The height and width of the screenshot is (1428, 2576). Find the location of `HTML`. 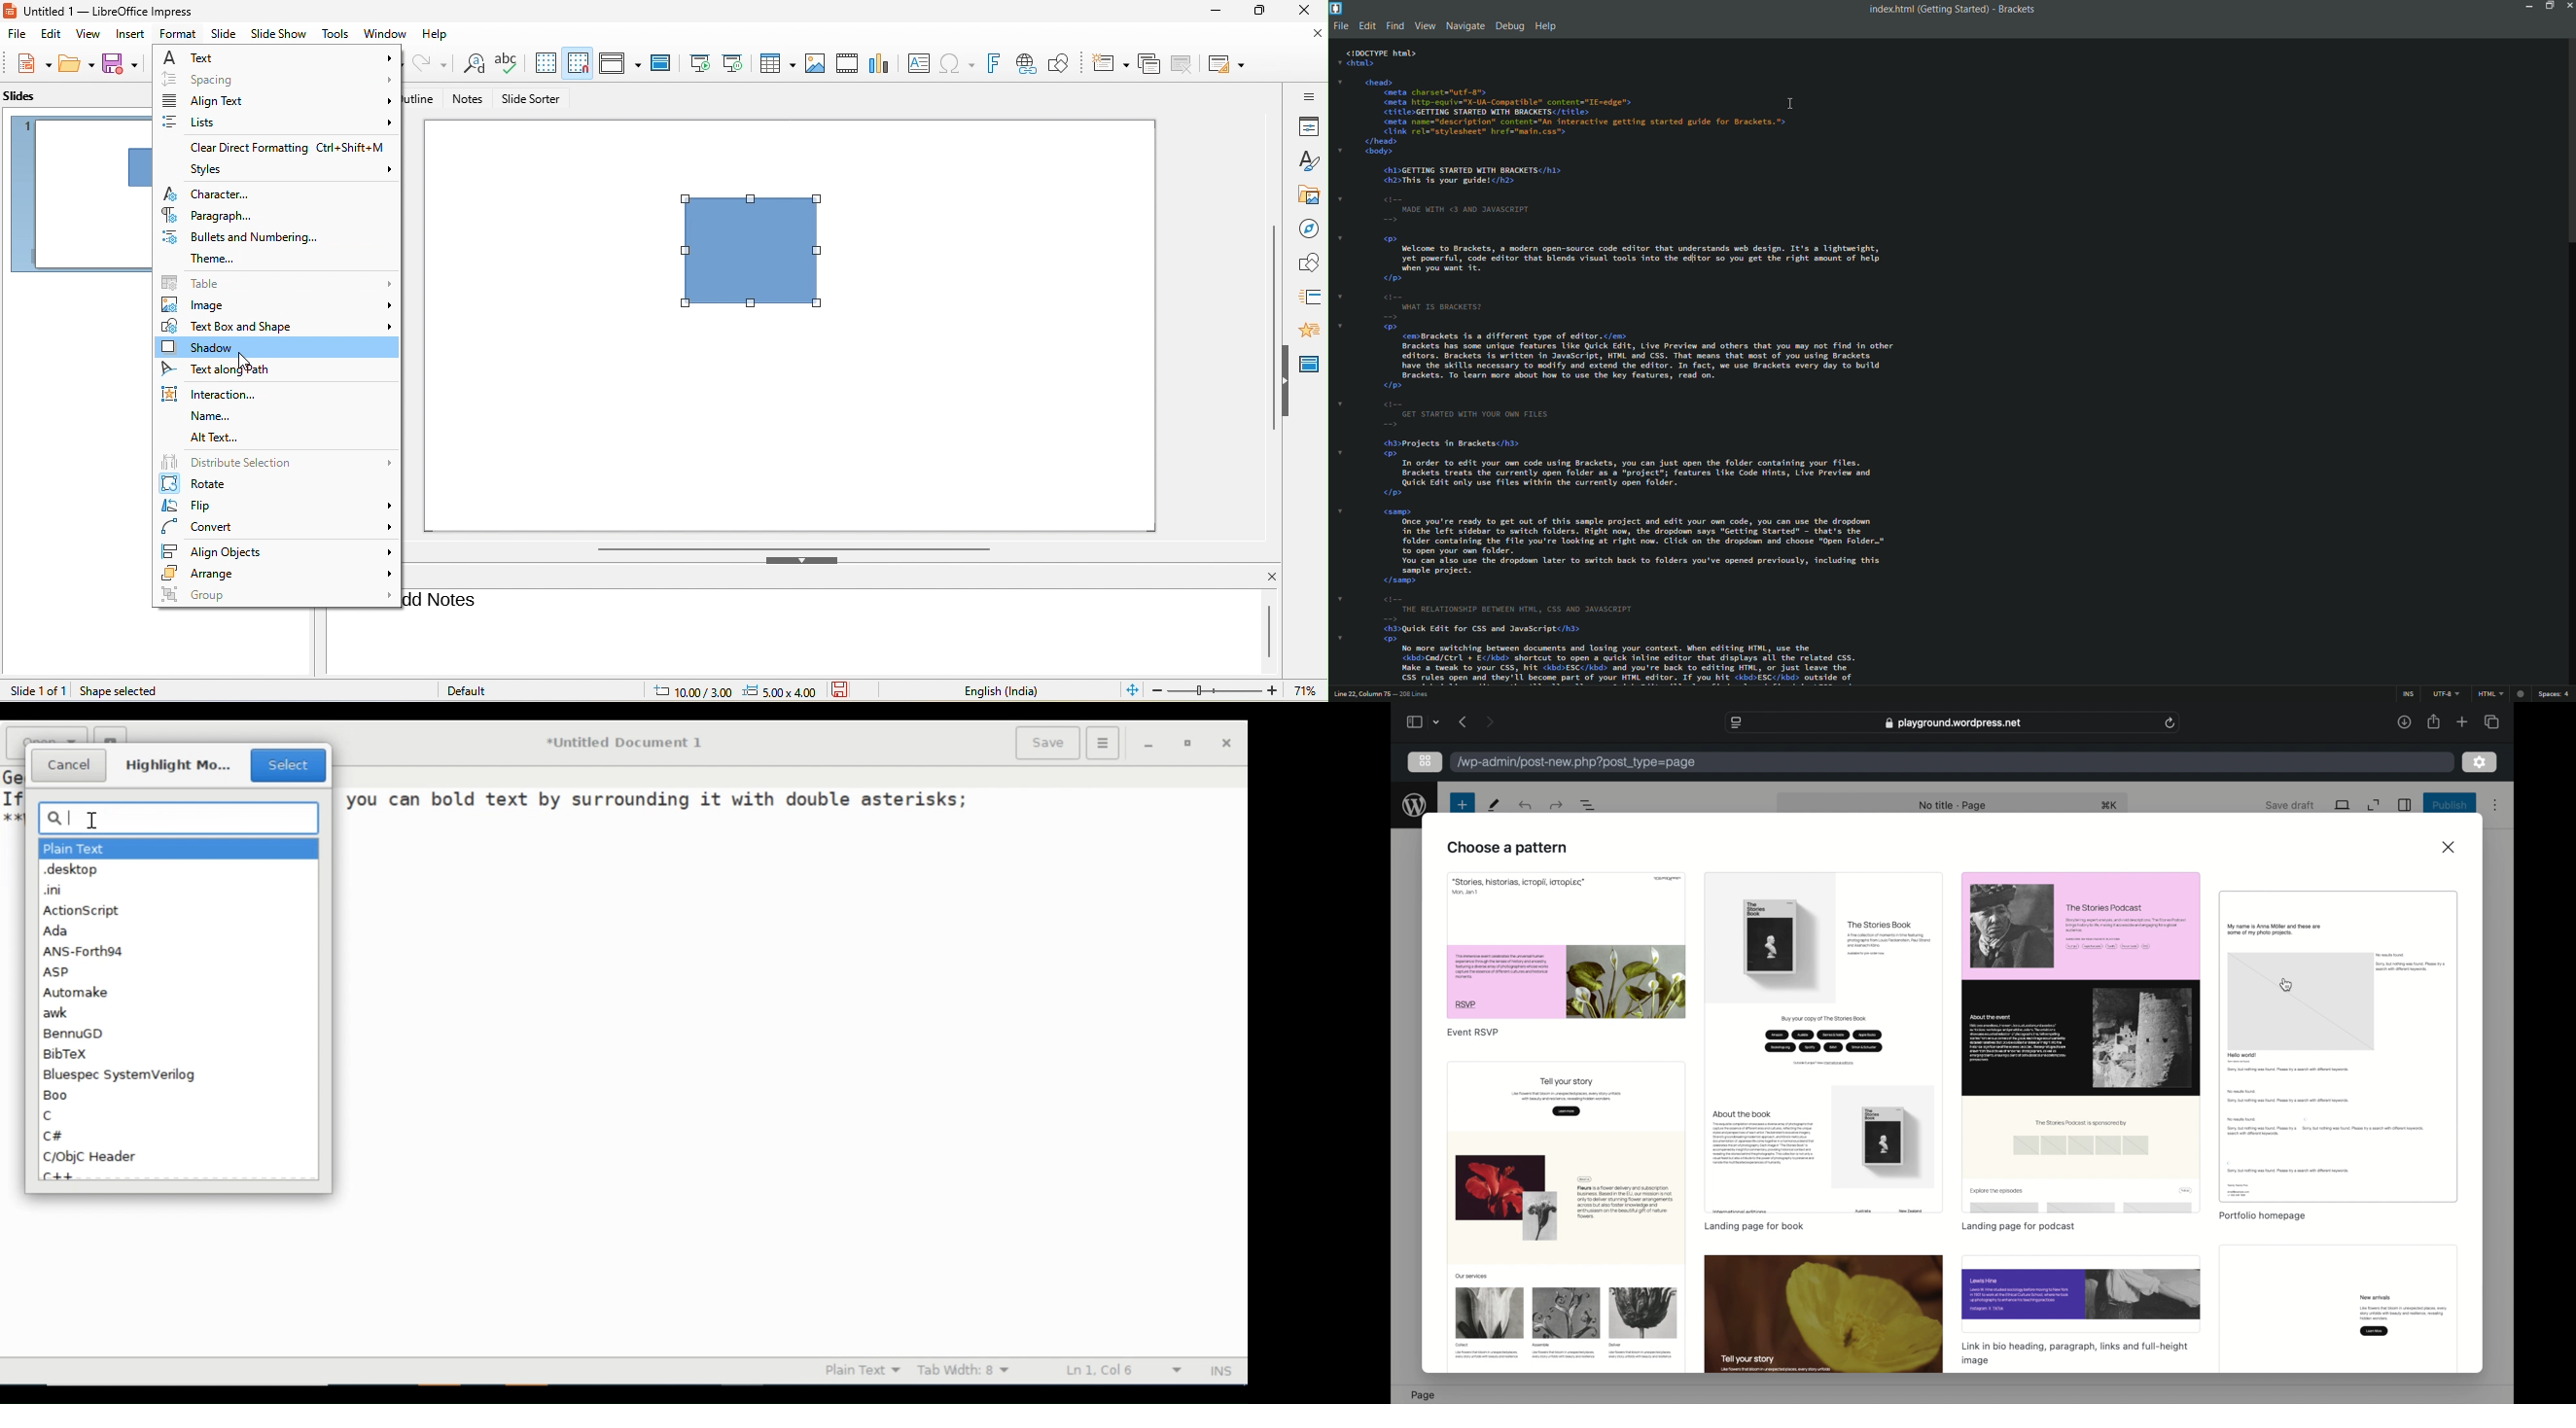

HTML is located at coordinates (2491, 694).